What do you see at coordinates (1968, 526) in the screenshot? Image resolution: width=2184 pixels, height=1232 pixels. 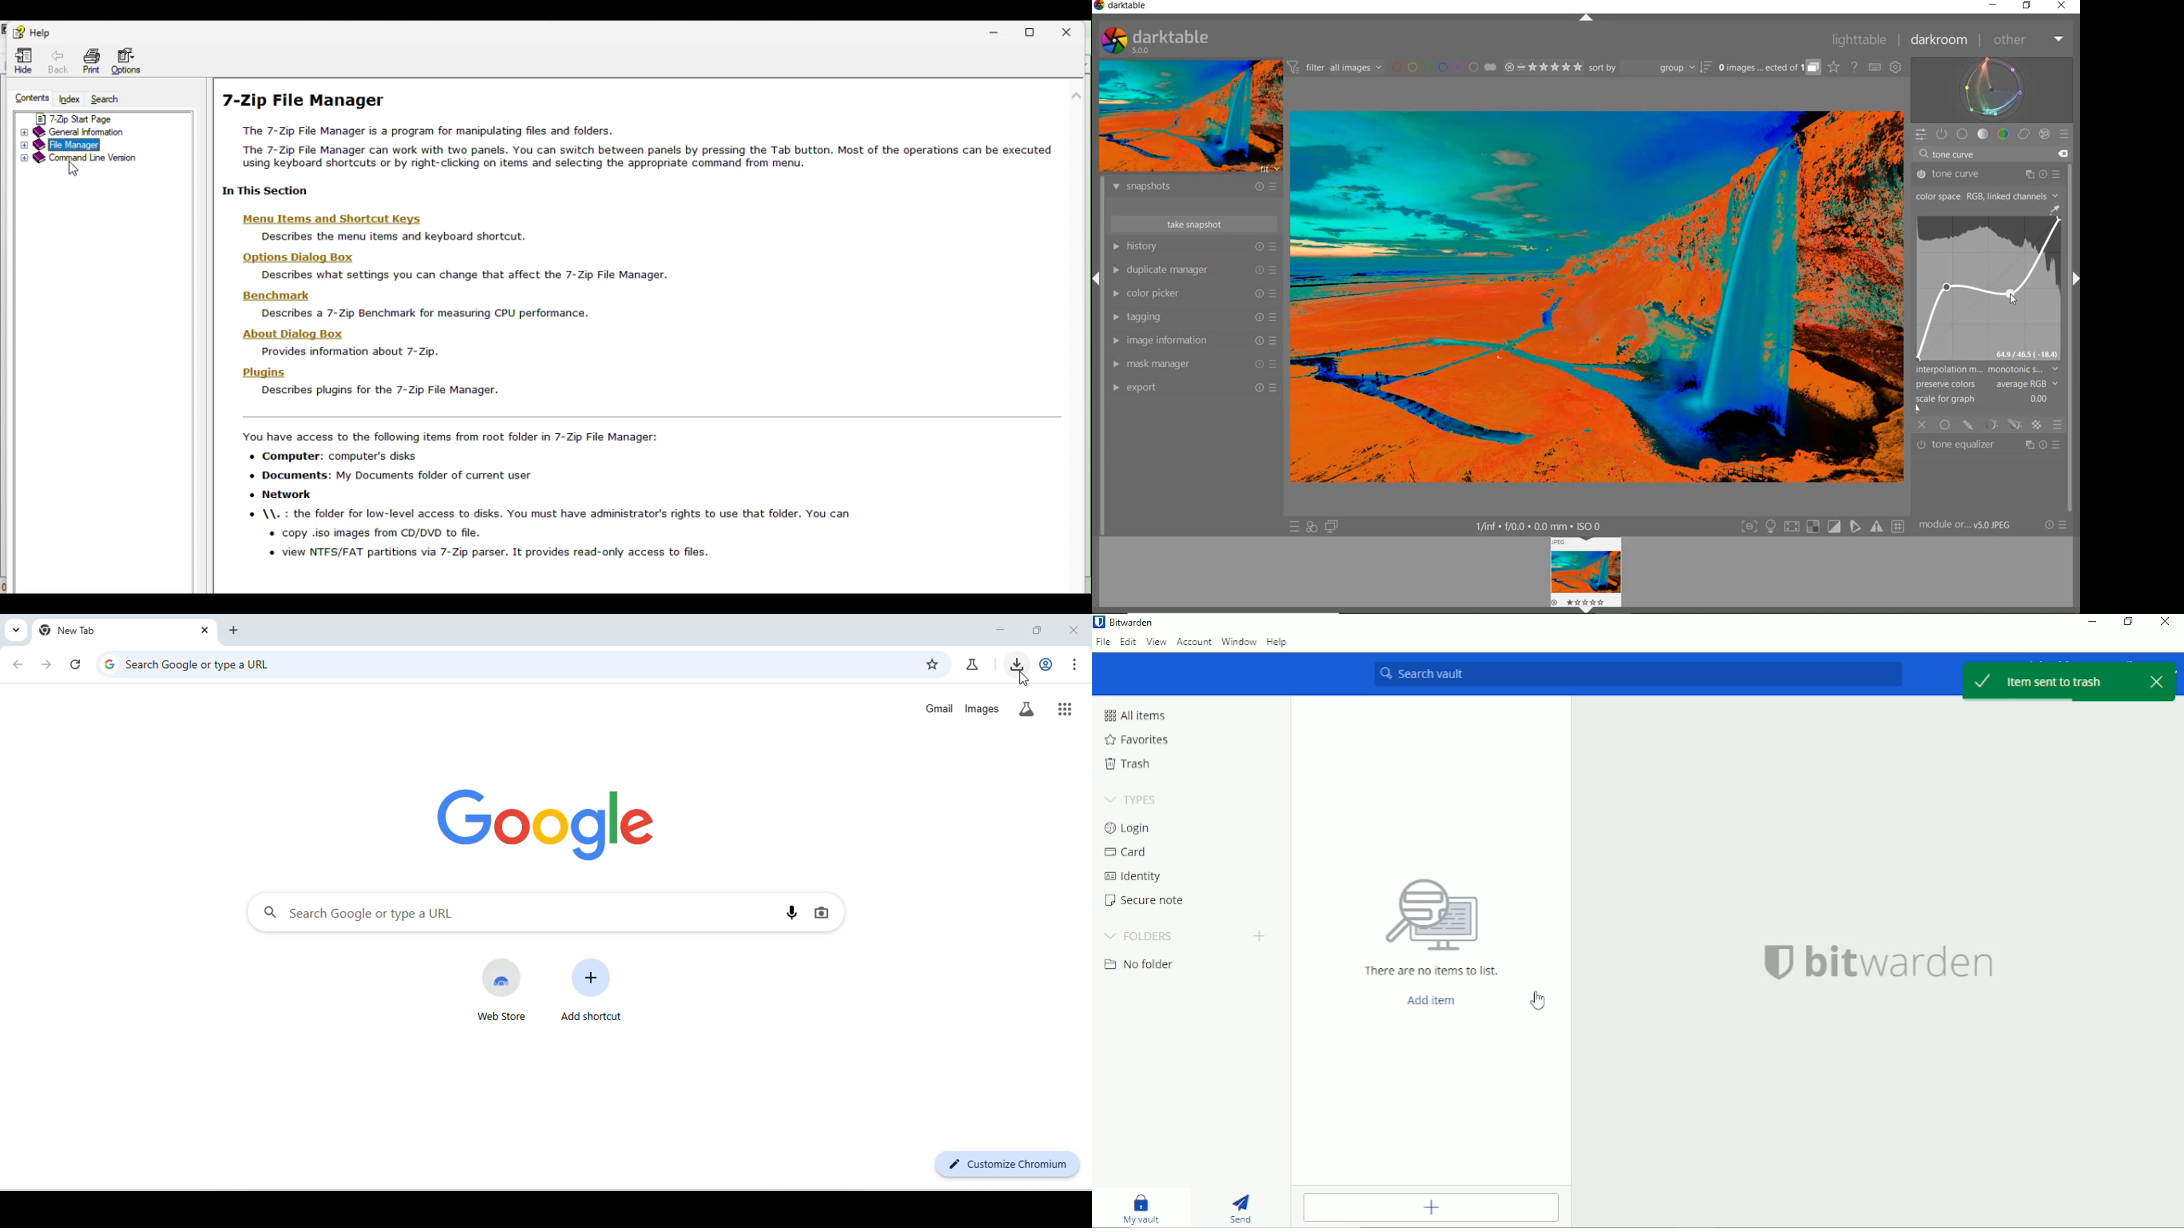 I see `MODULE...v5.0 JPEG` at bounding box center [1968, 526].